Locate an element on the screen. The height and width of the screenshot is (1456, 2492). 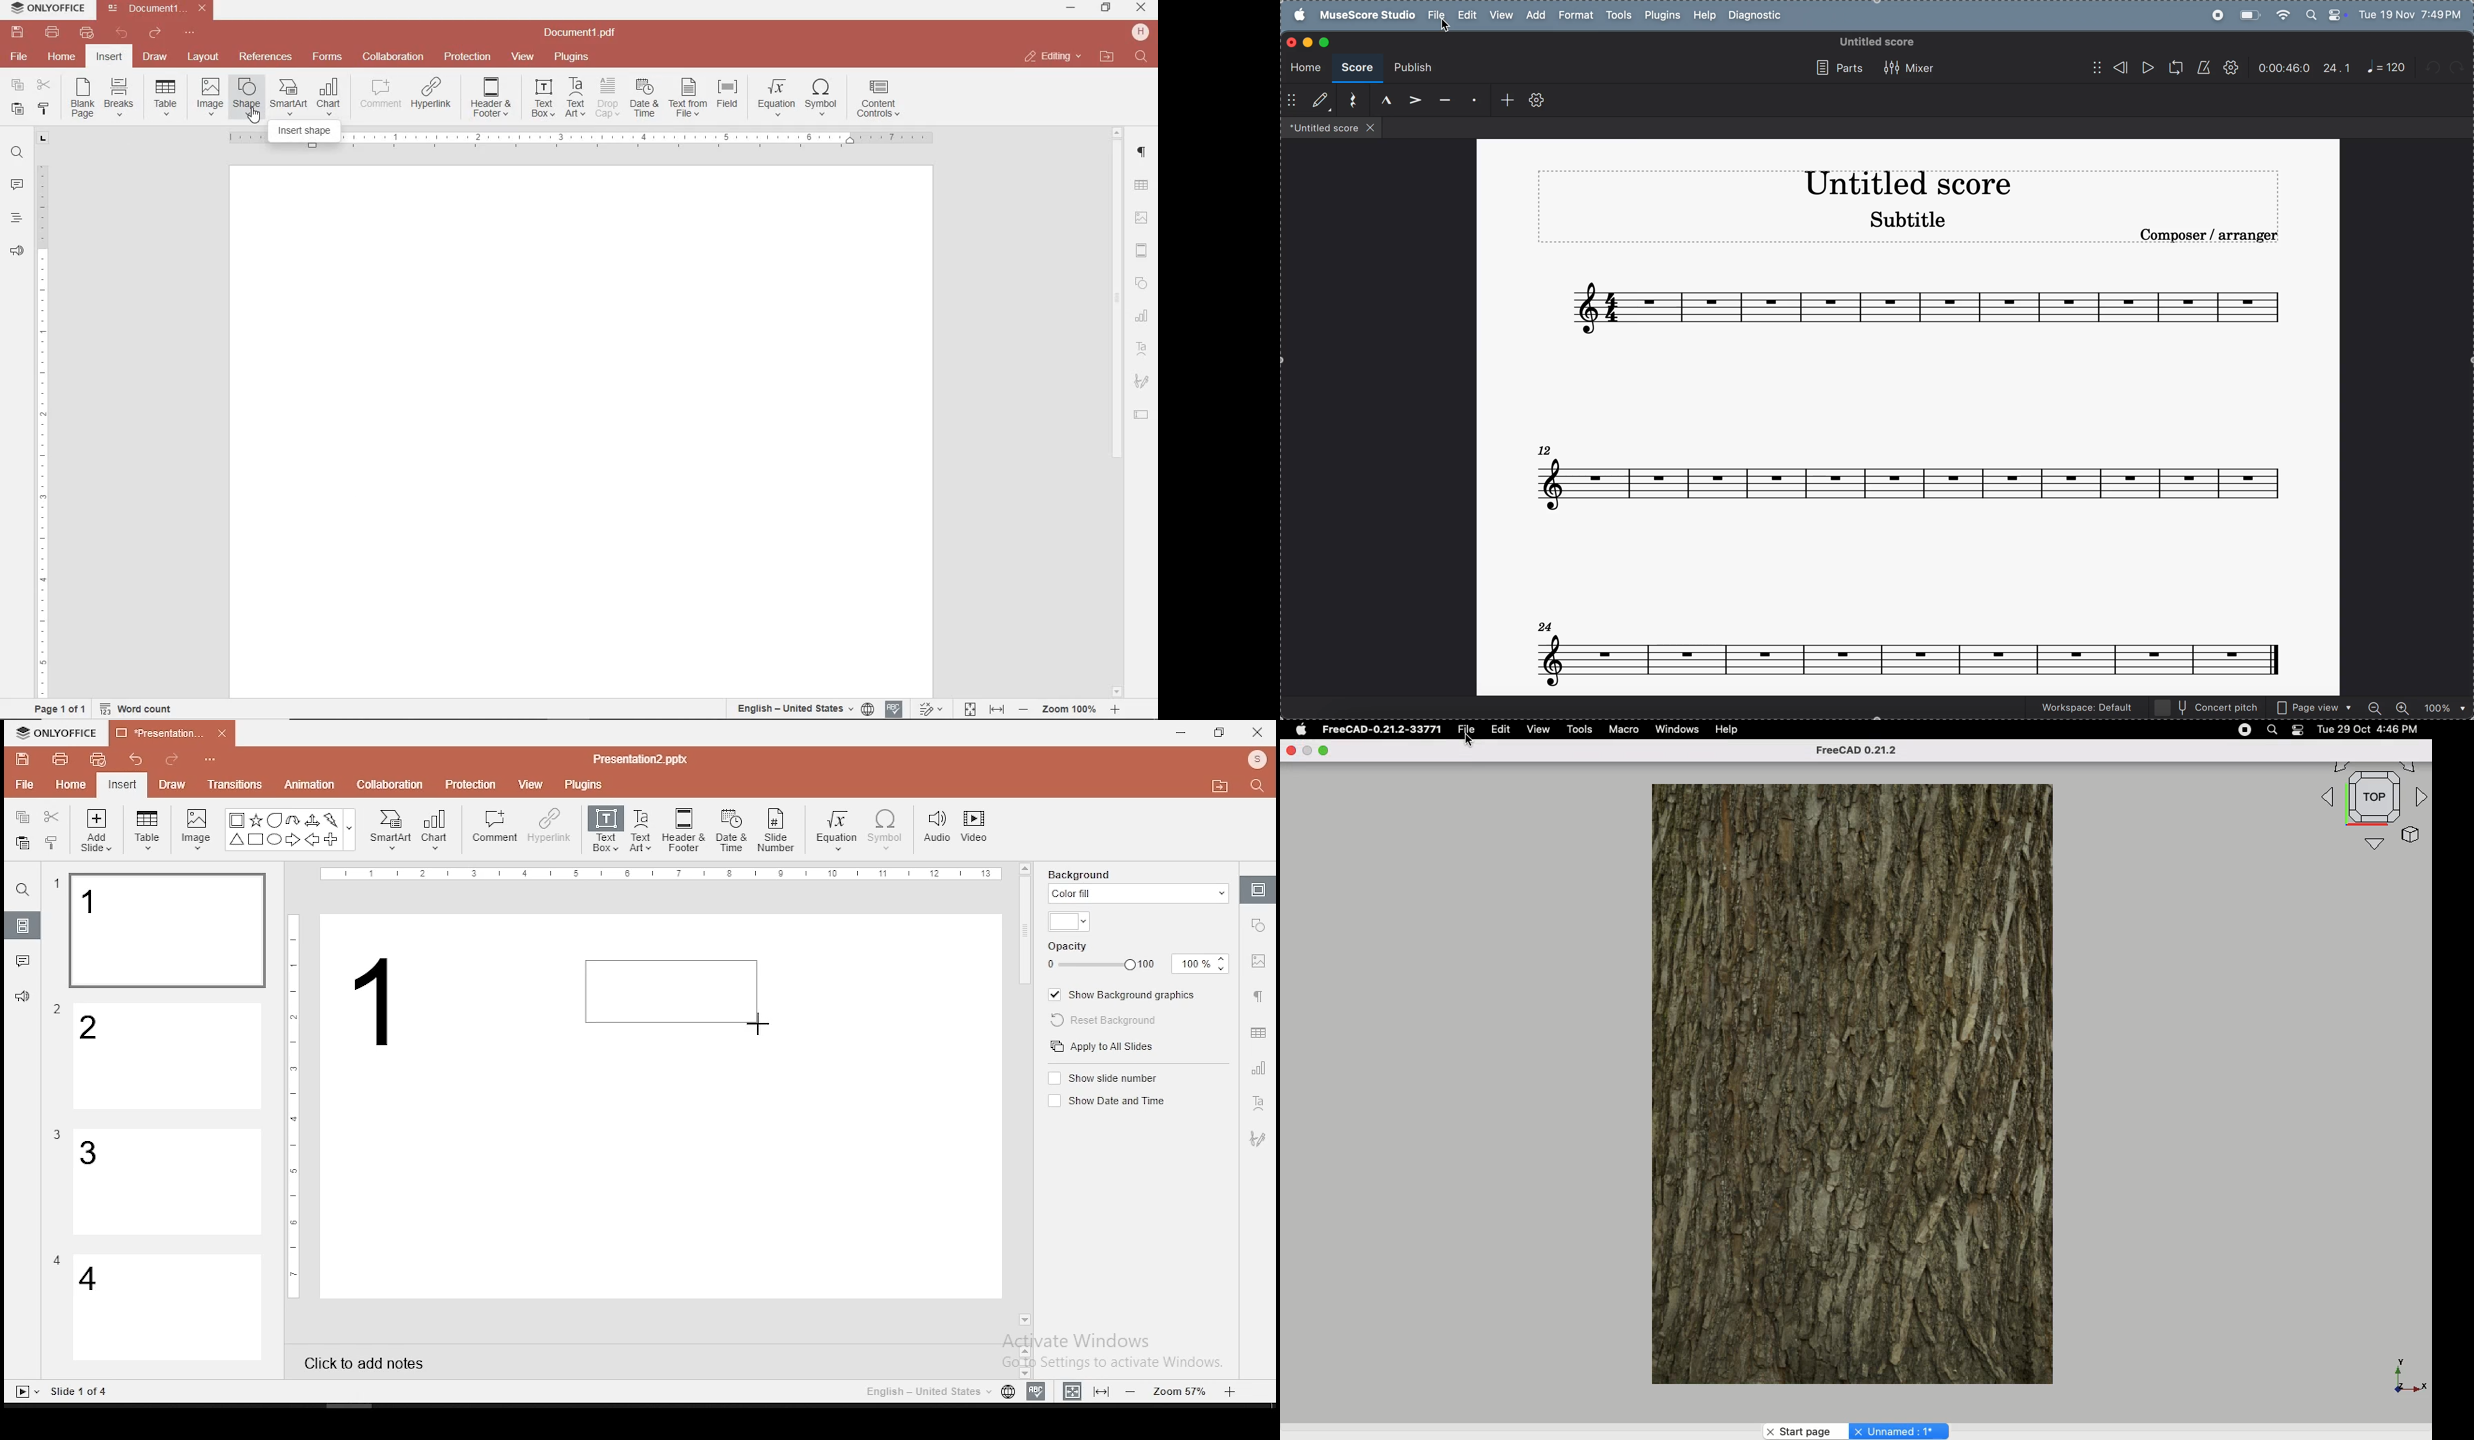
active text box is located at coordinates (672, 990).